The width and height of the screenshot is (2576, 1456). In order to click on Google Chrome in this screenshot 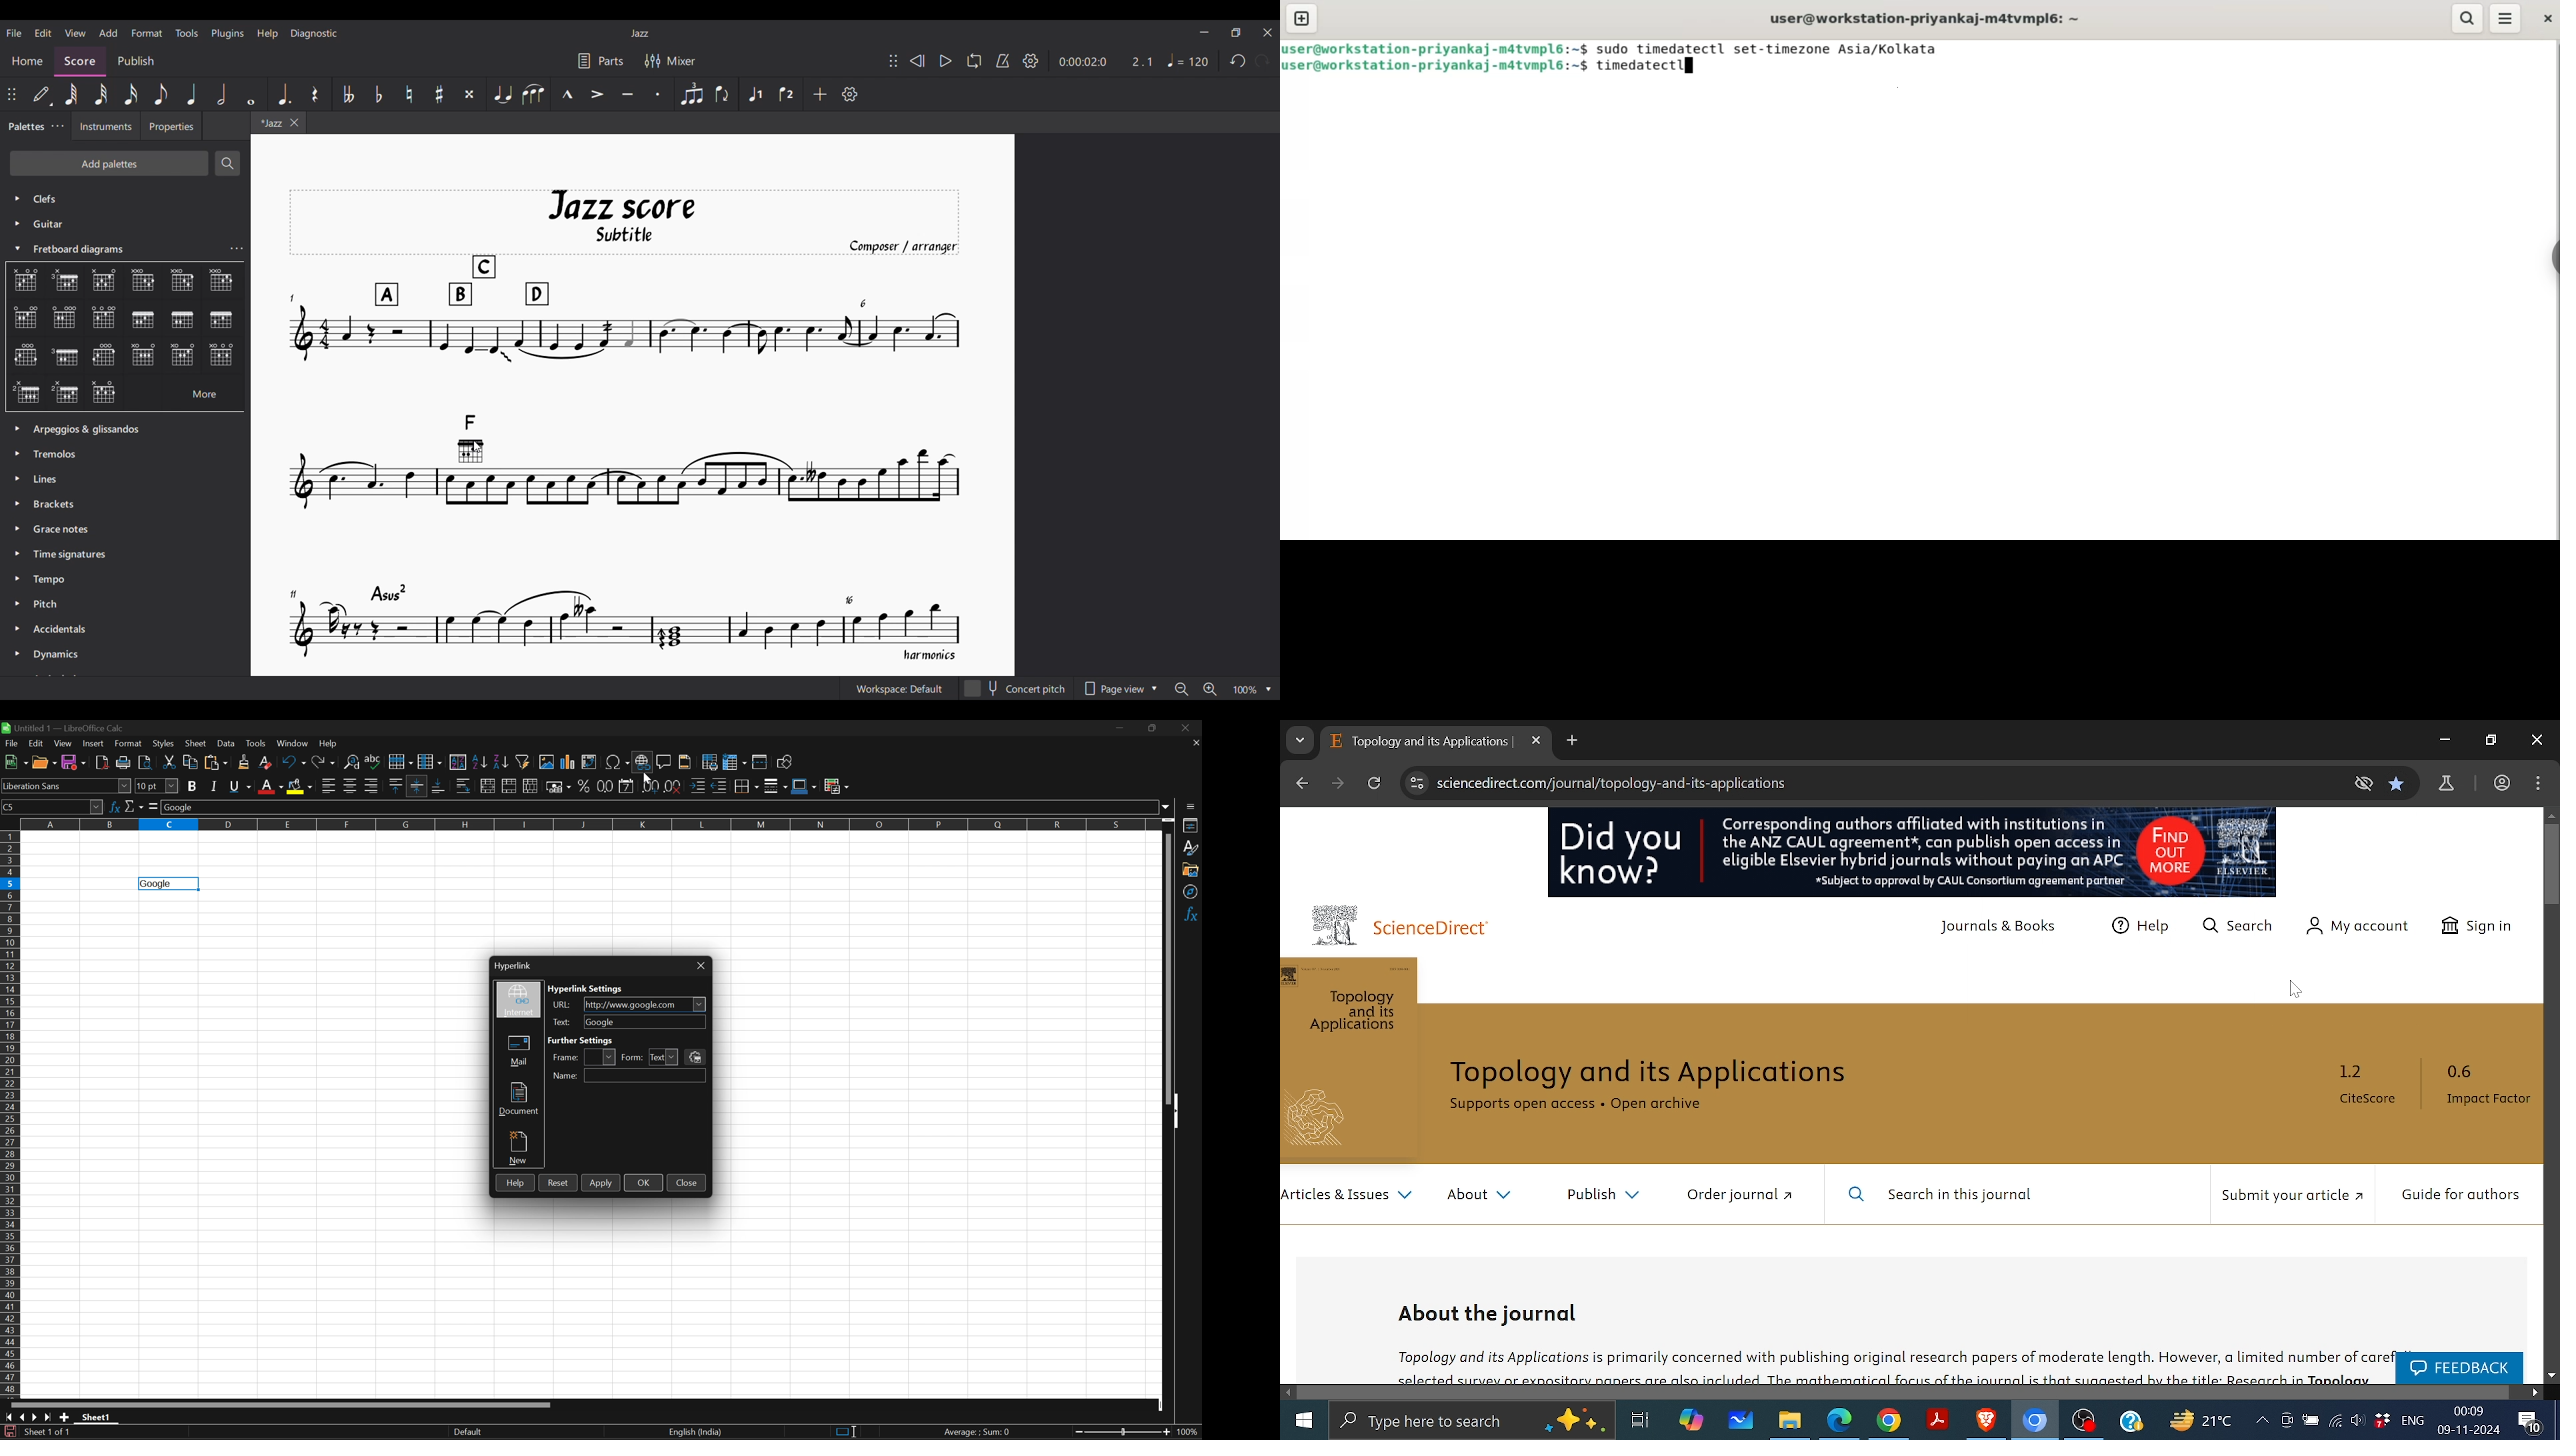, I will do `click(1889, 1420)`.